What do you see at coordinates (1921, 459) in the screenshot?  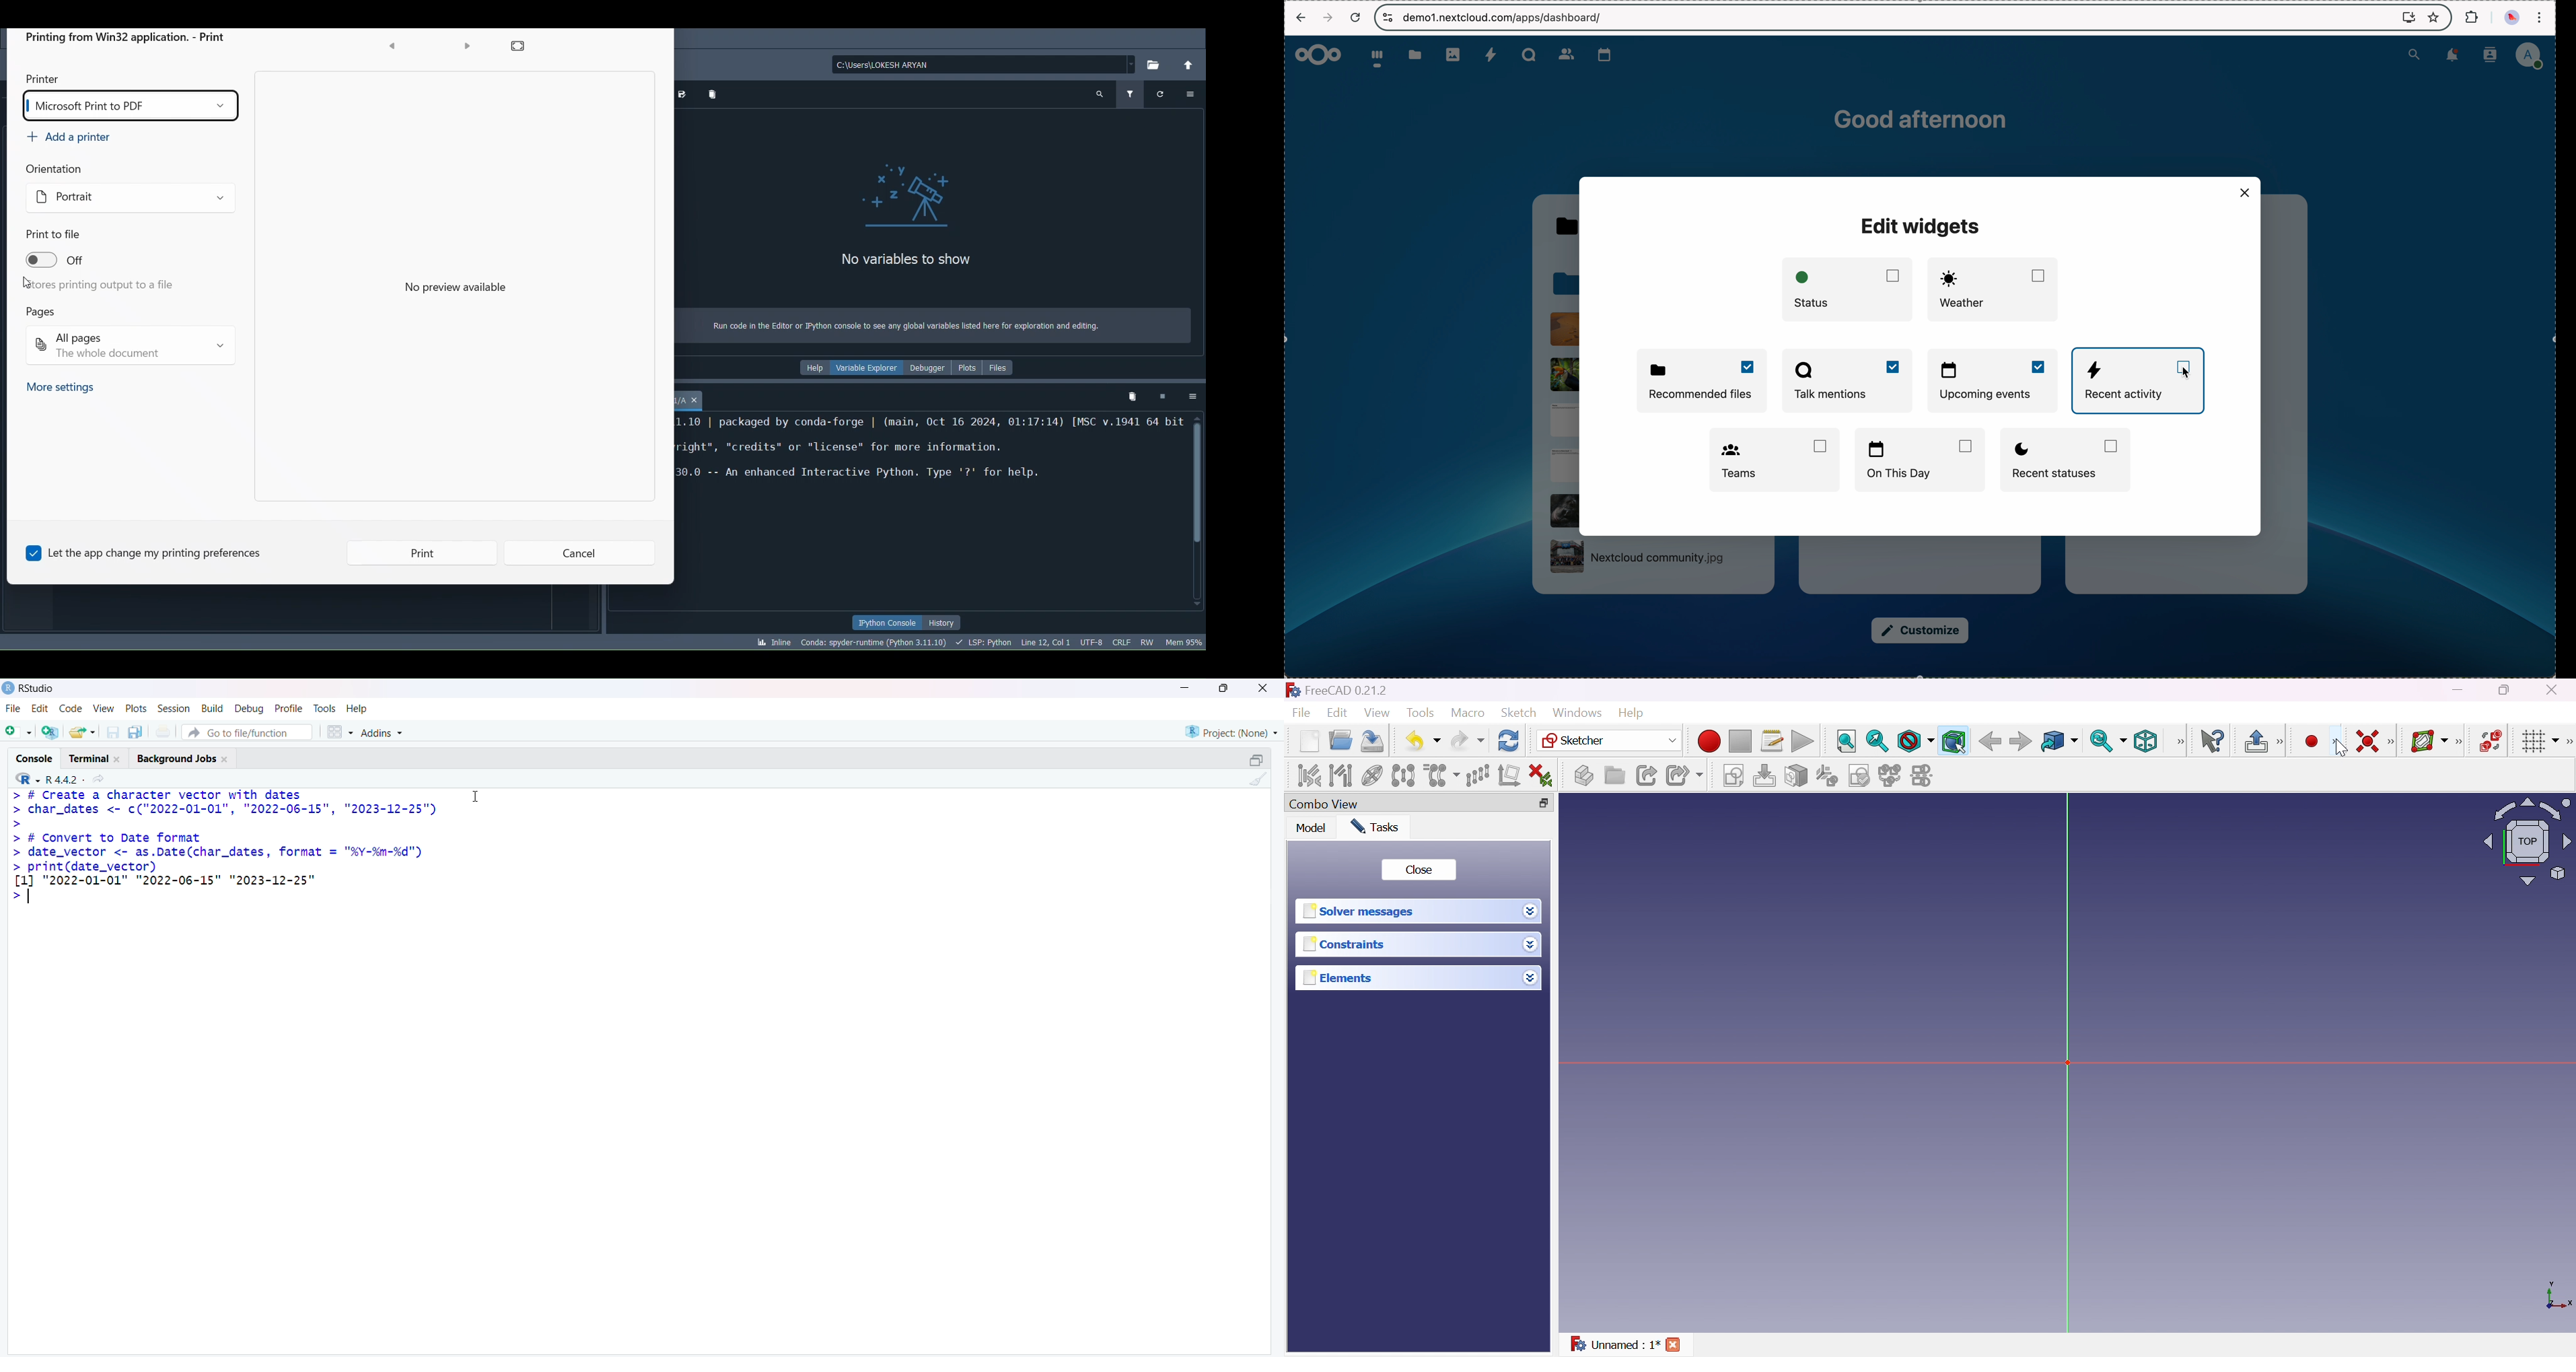 I see `on this day` at bounding box center [1921, 459].